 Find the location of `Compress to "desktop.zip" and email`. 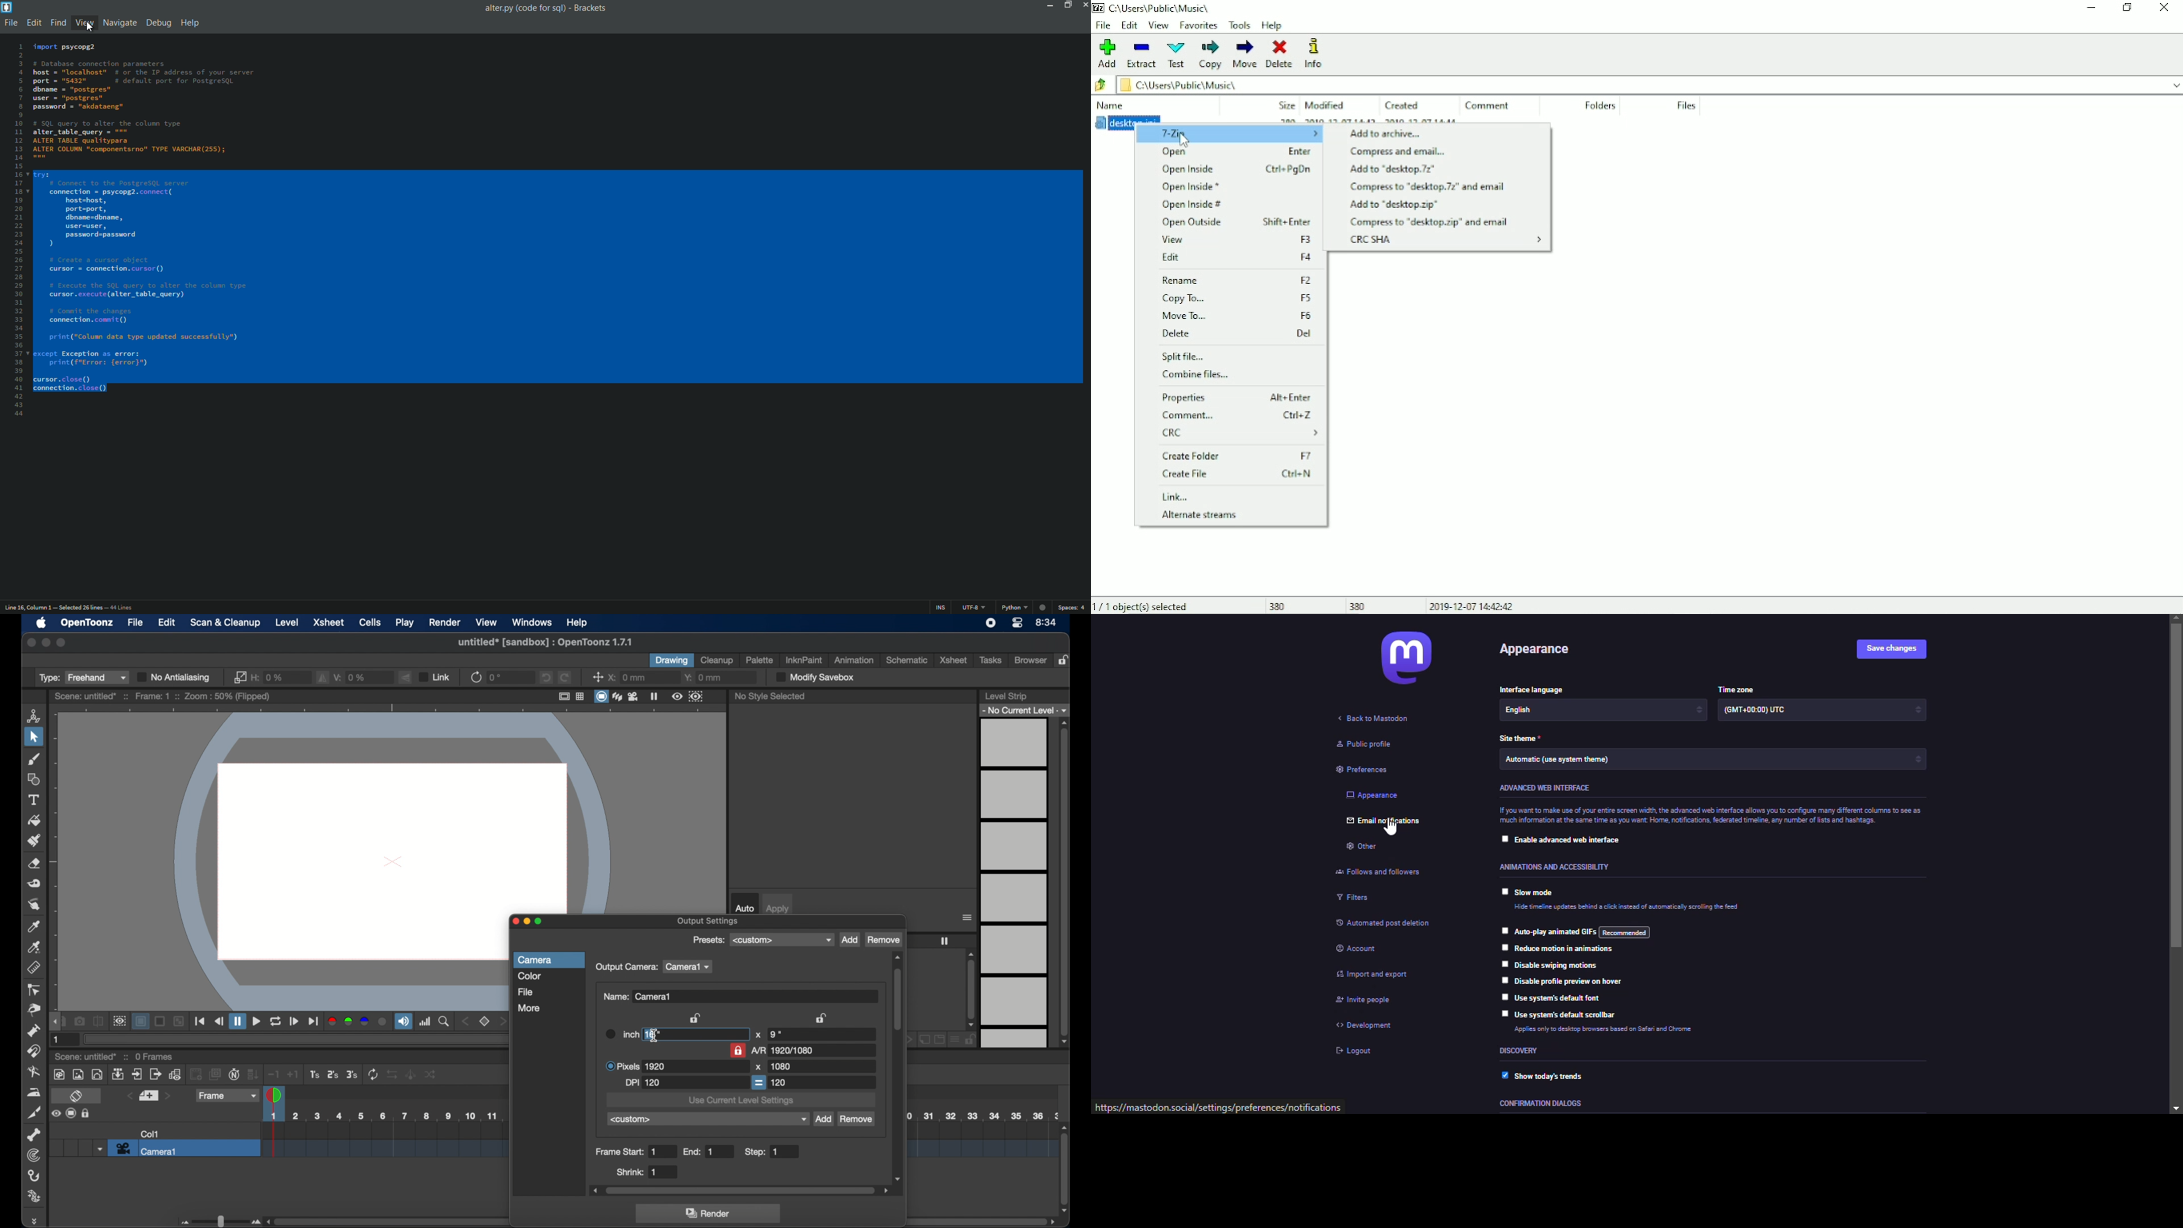

Compress to "desktop.zip" and email is located at coordinates (1431, 222).